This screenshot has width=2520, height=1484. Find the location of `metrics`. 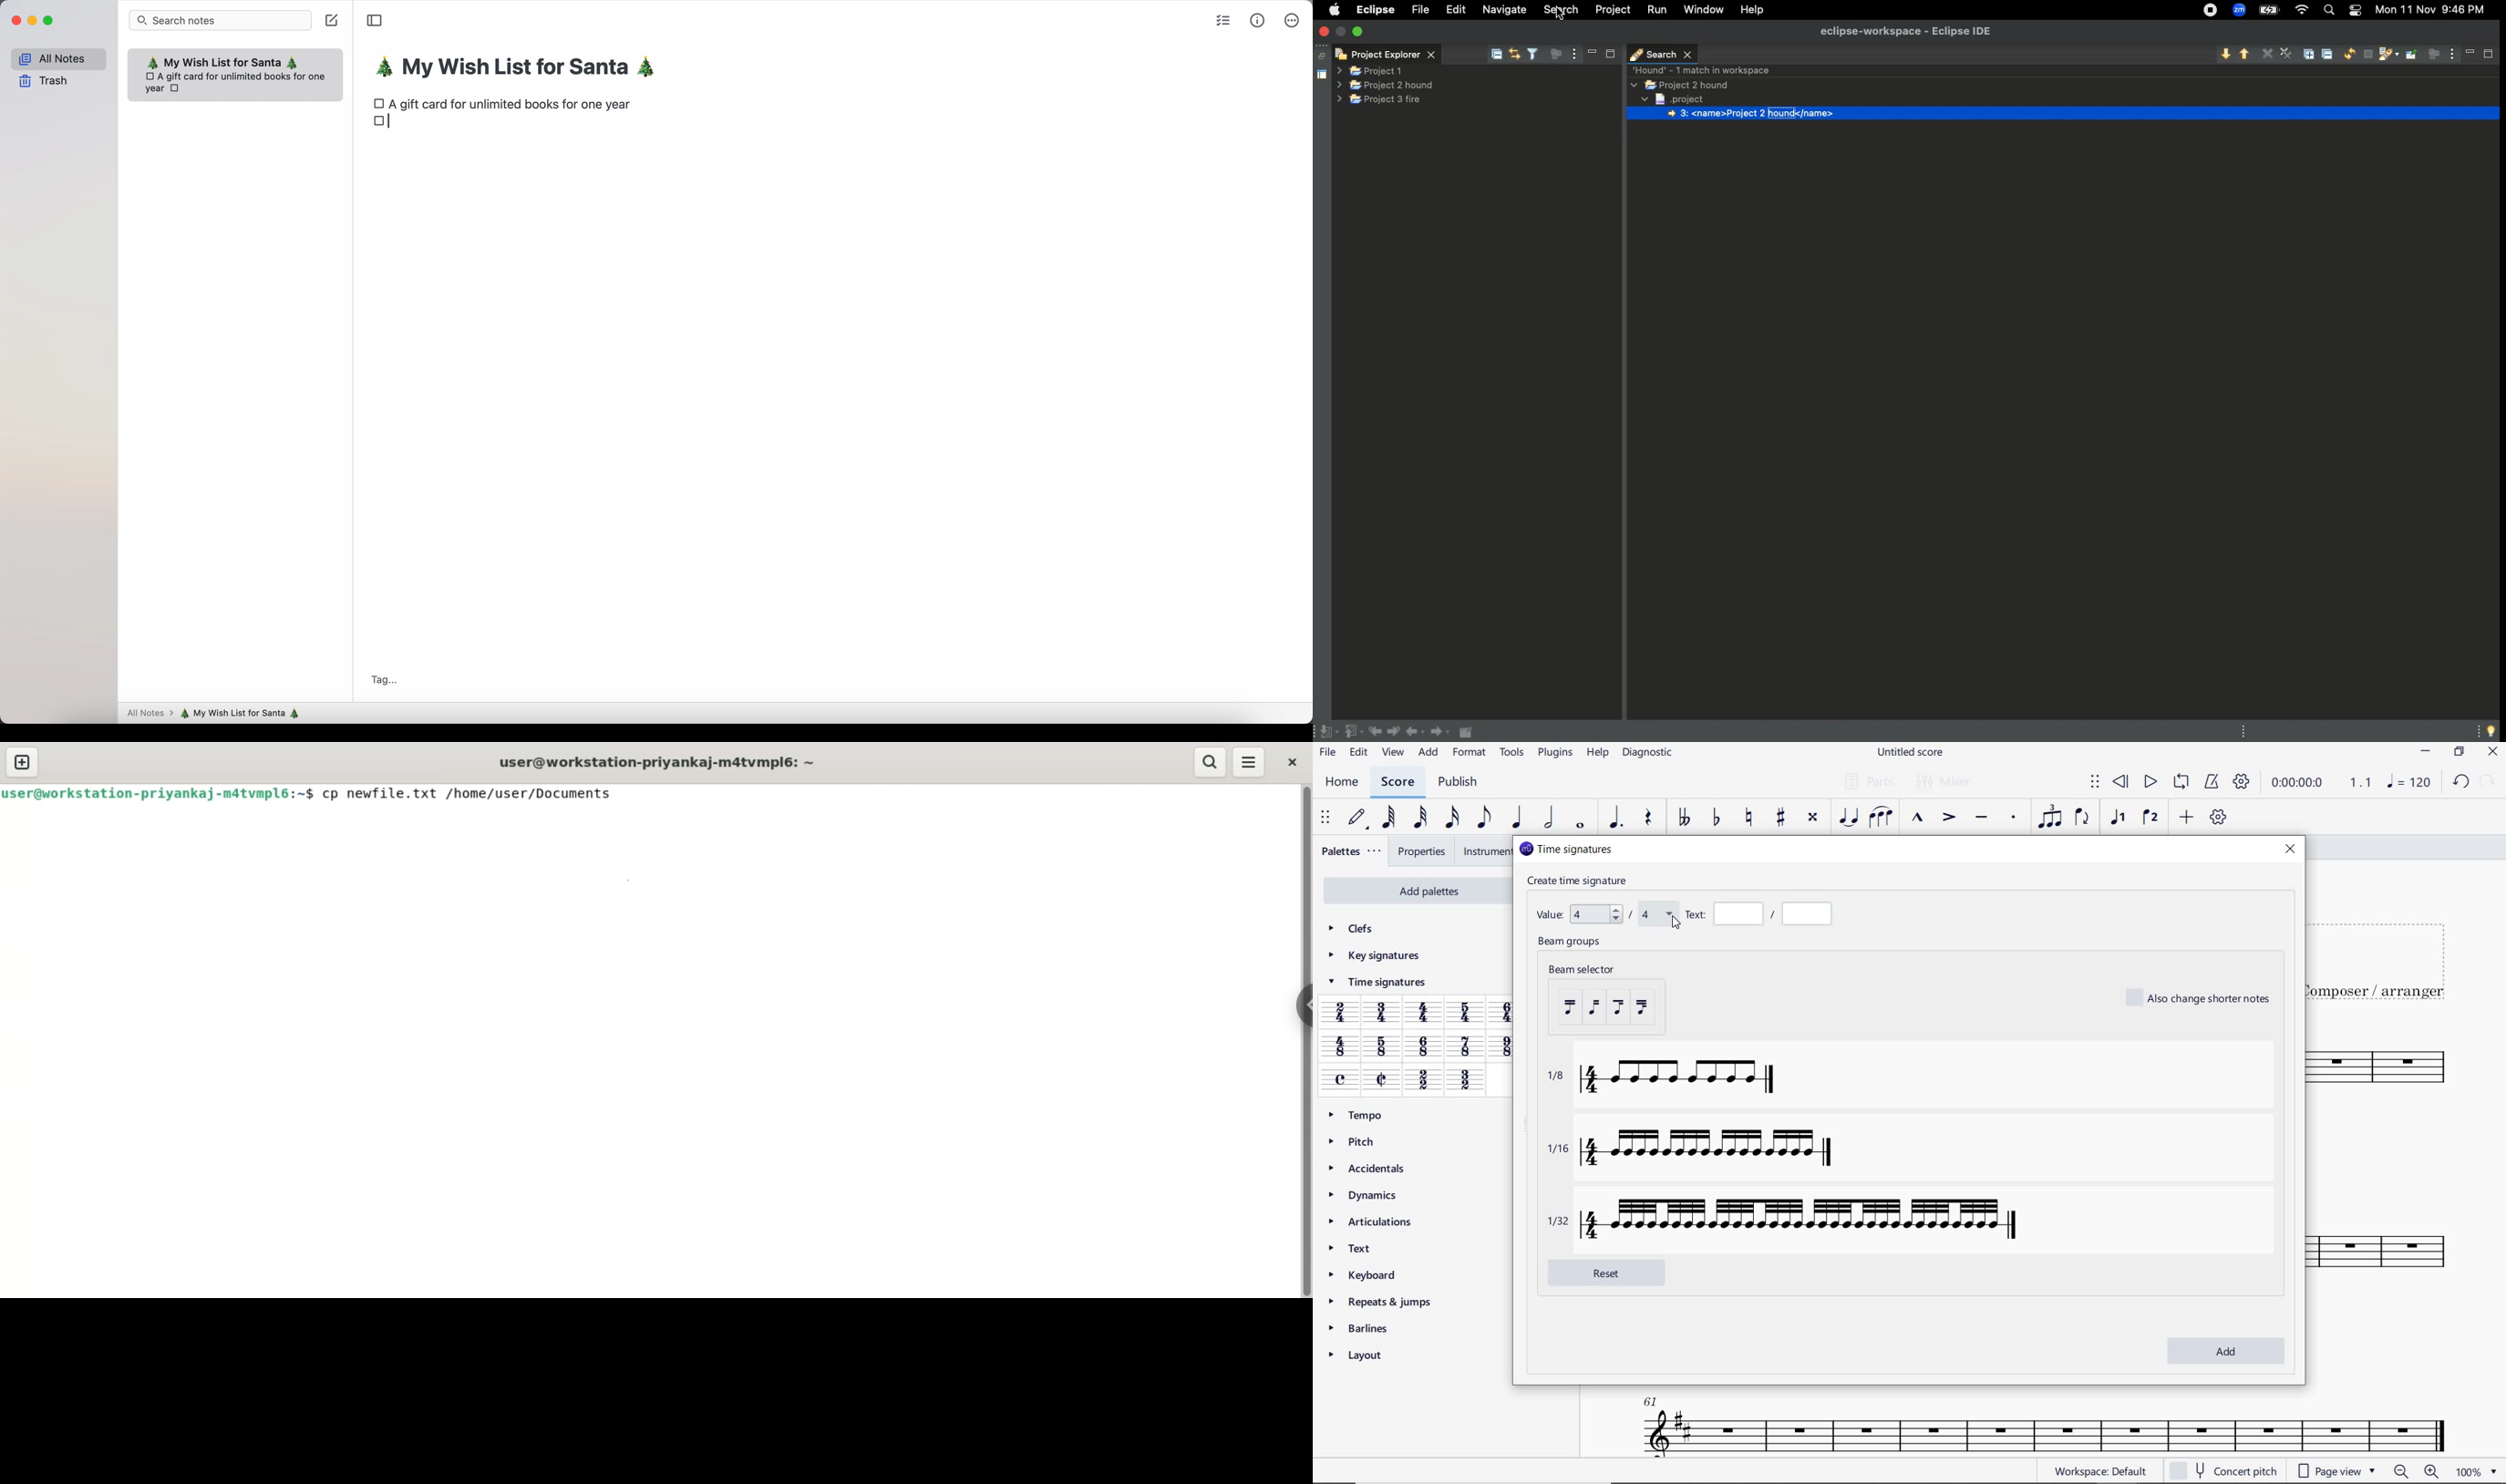

metrics is located at coordinates (1258, 20).